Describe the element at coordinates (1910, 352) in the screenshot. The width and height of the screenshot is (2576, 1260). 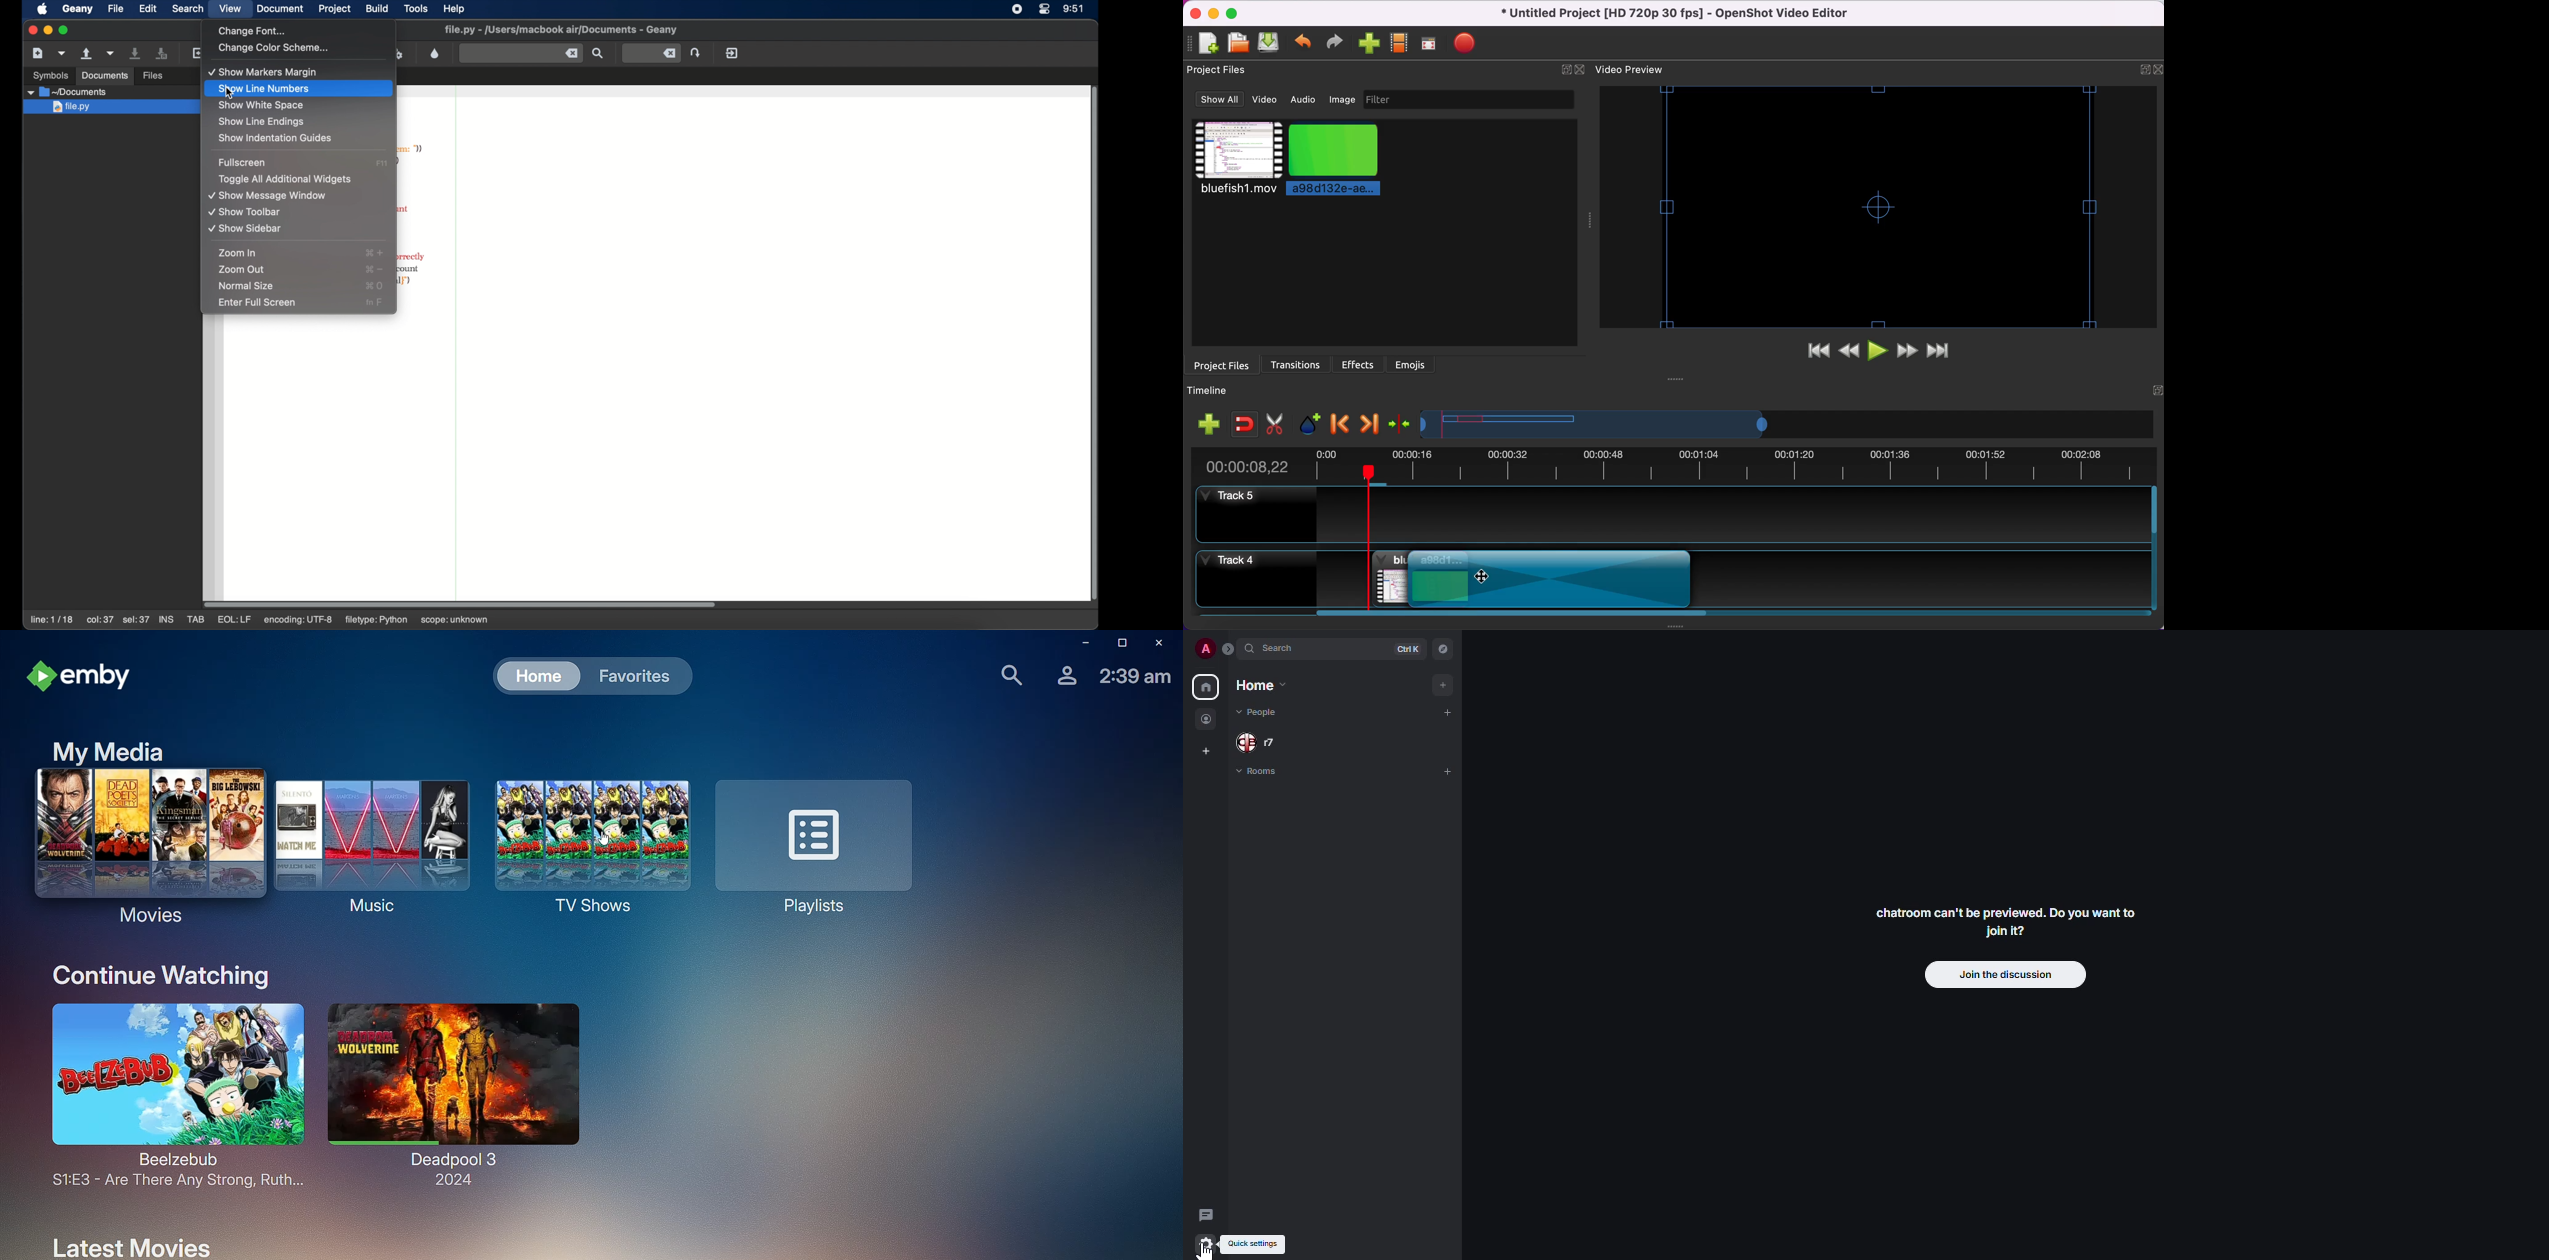
I see `fast forward` at that location.